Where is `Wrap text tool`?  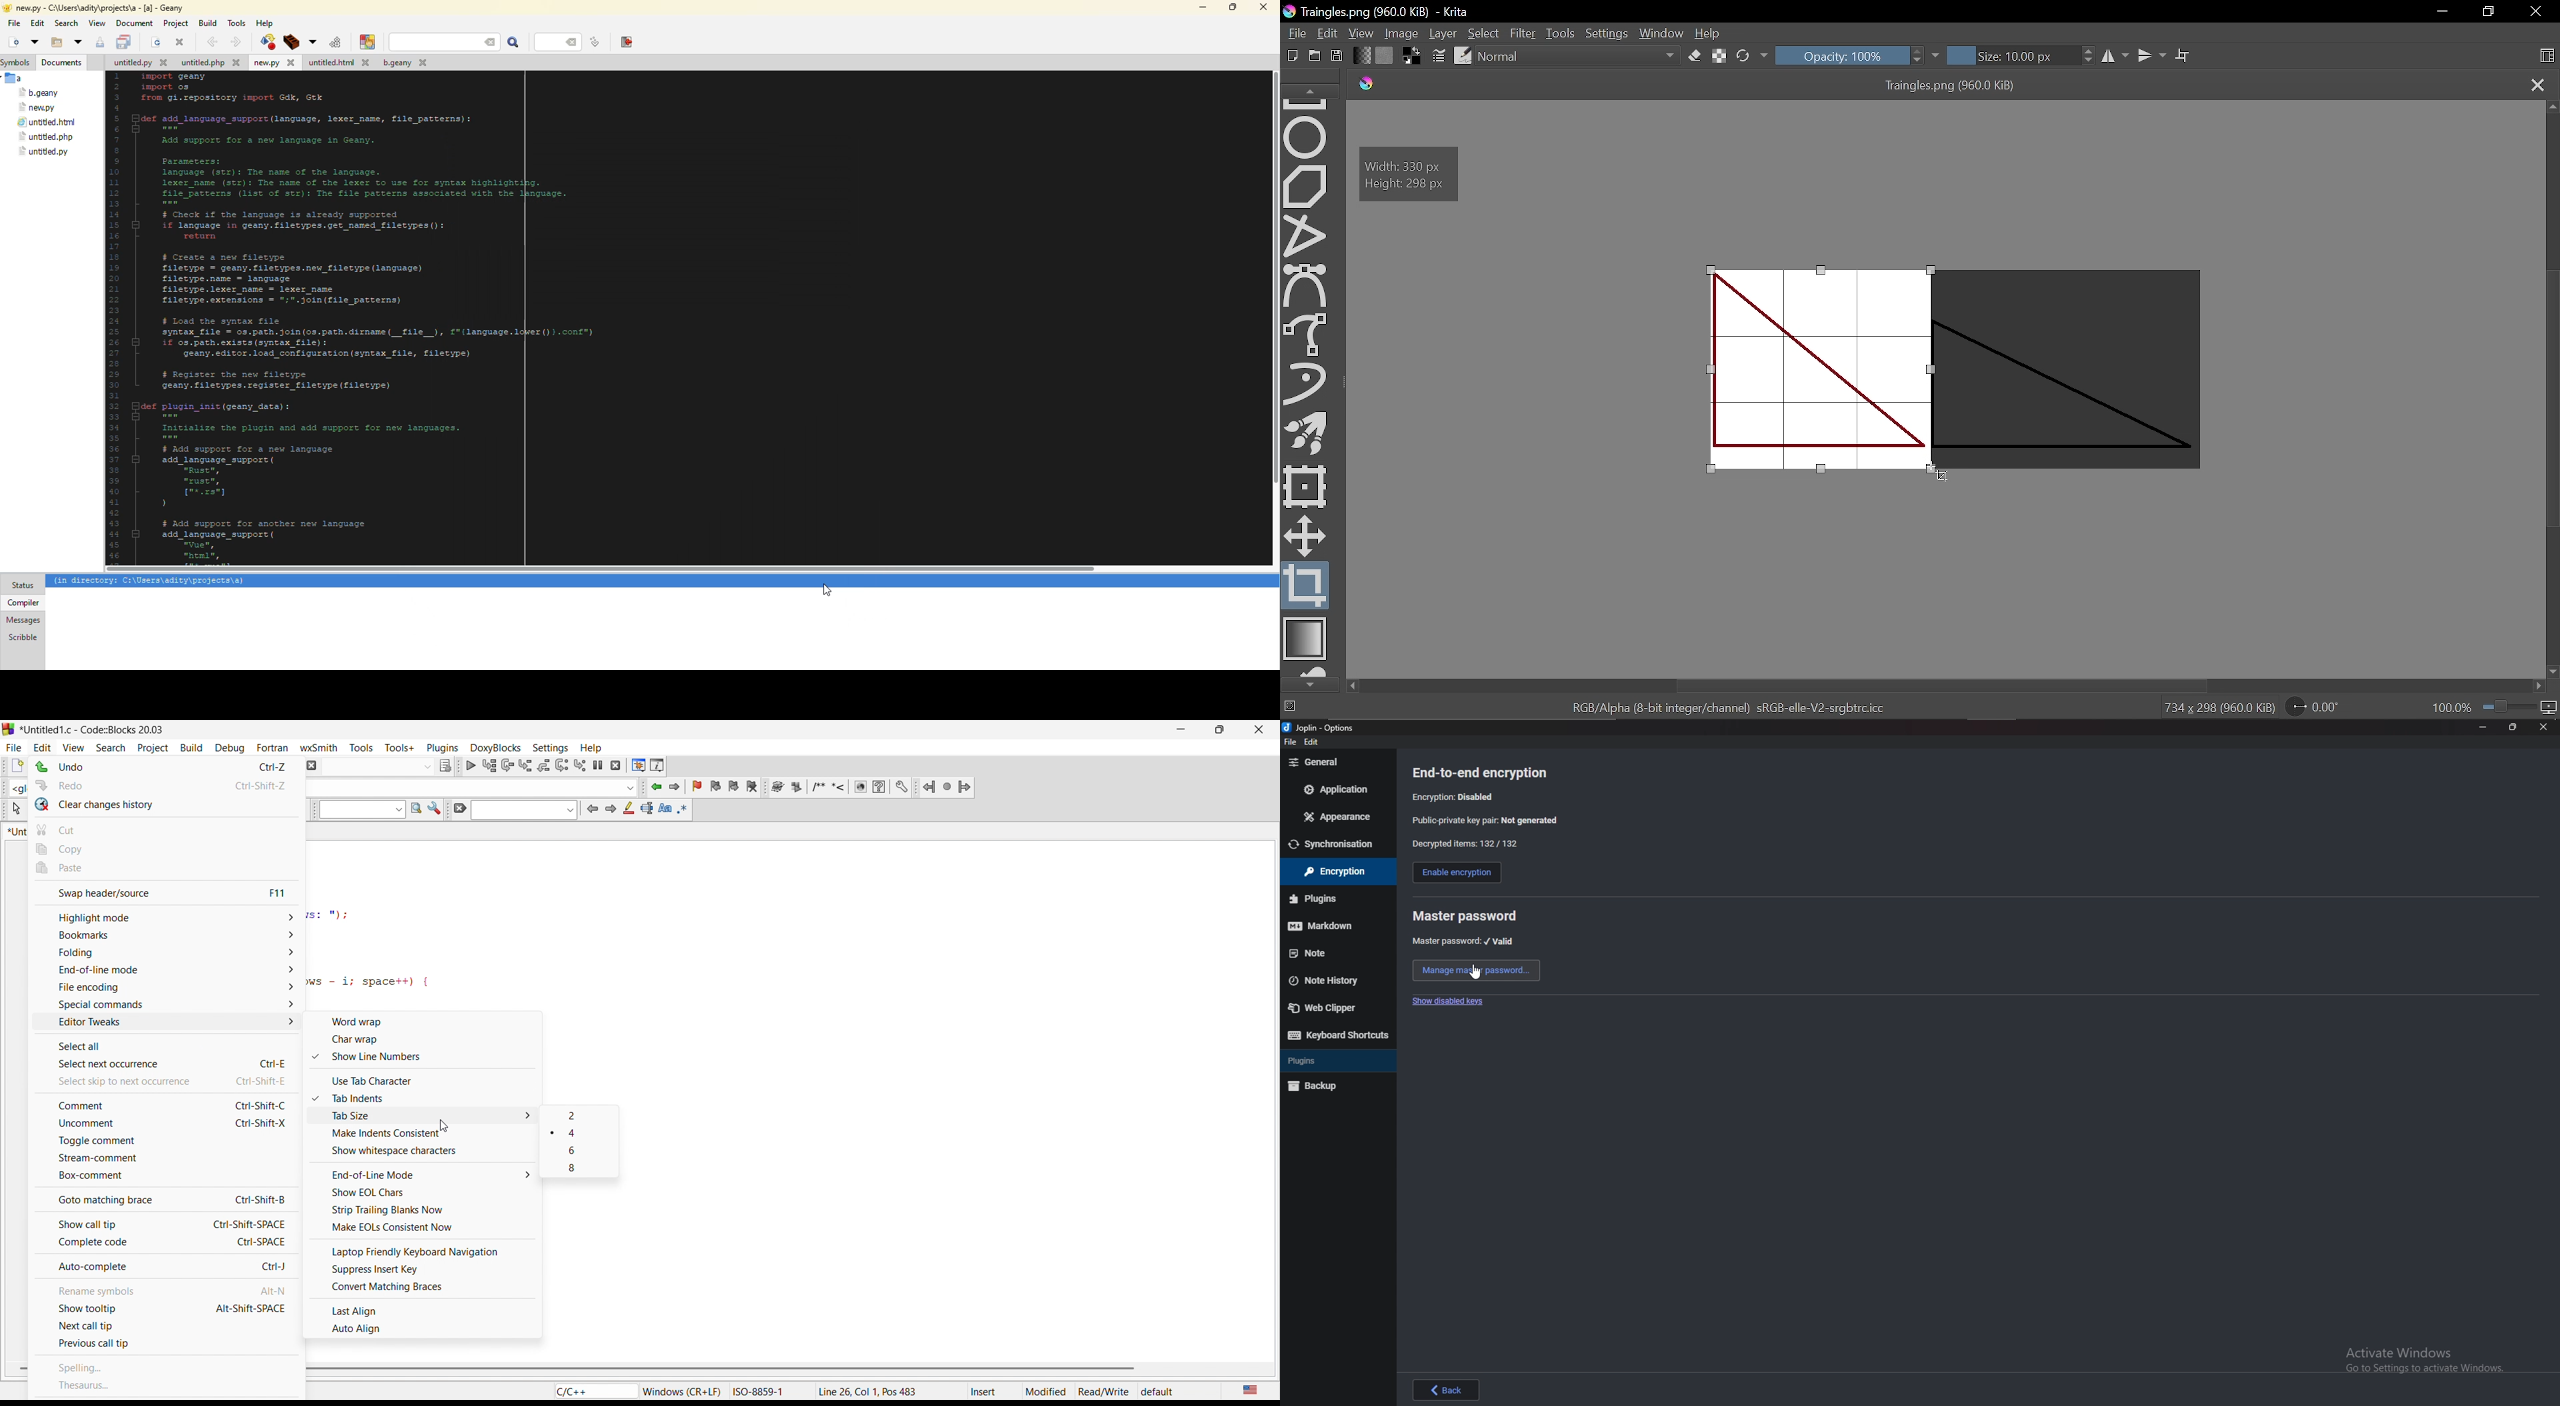
Wrap text tool is located at coordinates (2183, 55).